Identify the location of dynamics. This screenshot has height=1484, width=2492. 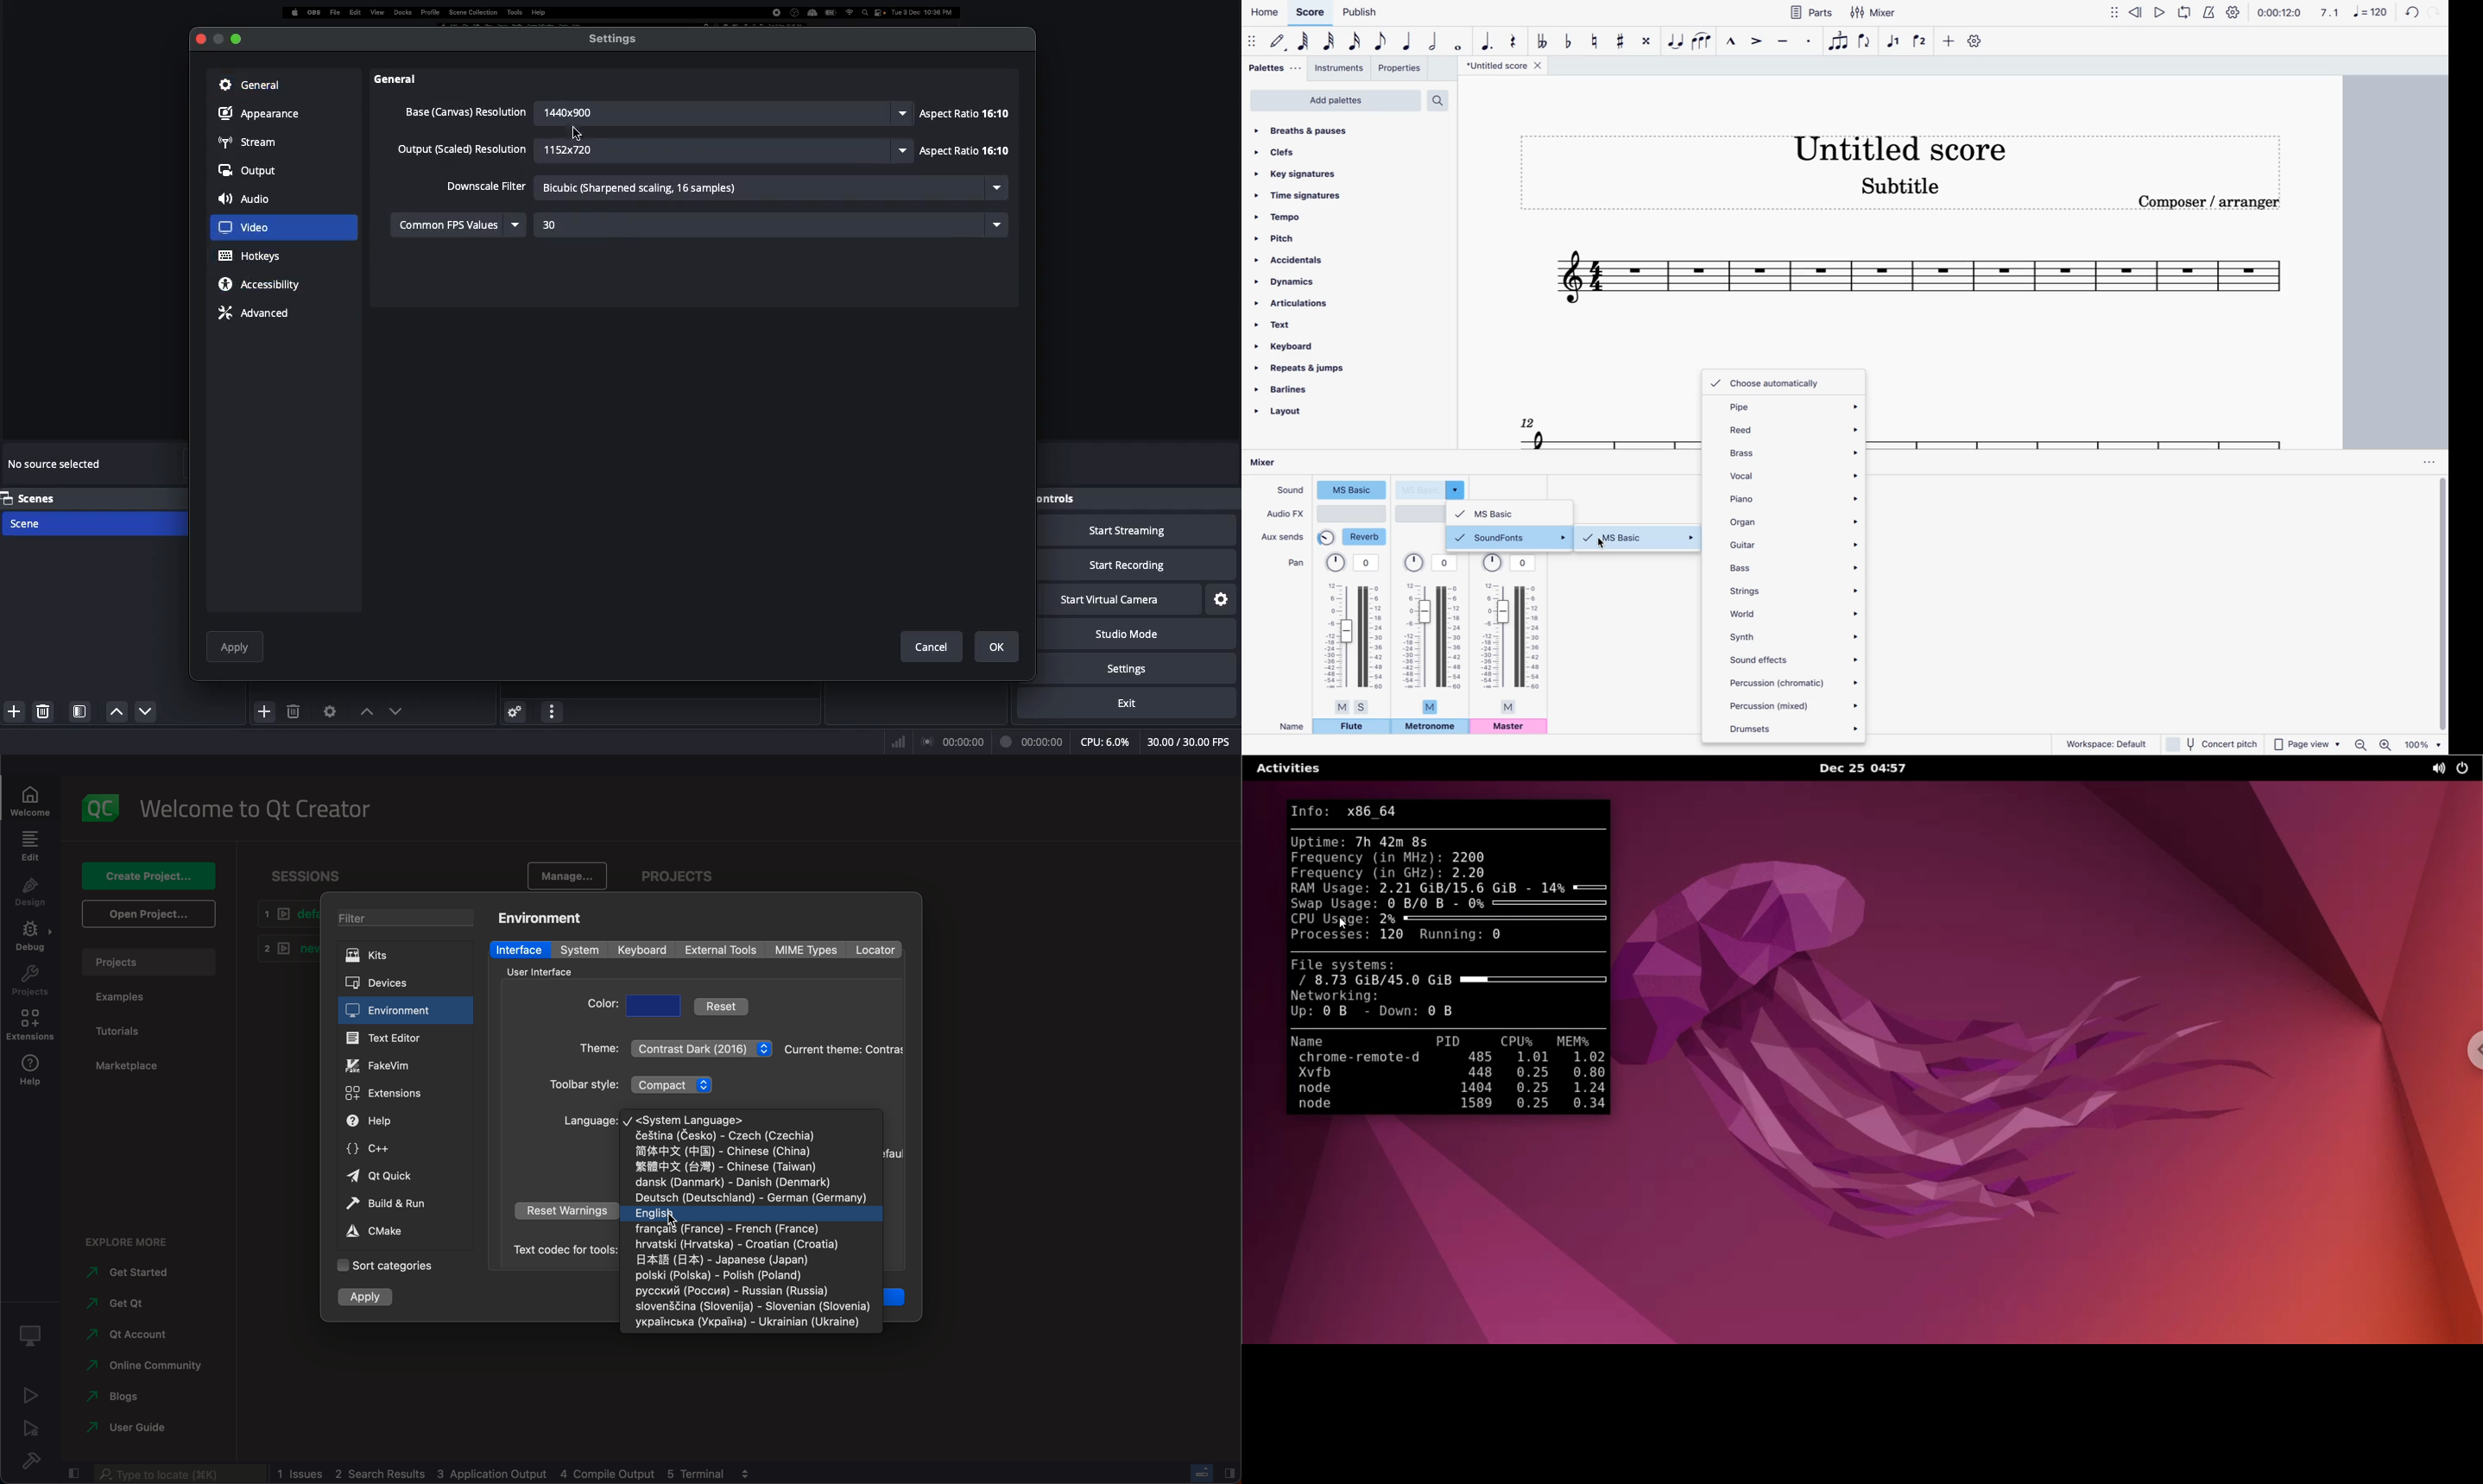
(1318, 281).